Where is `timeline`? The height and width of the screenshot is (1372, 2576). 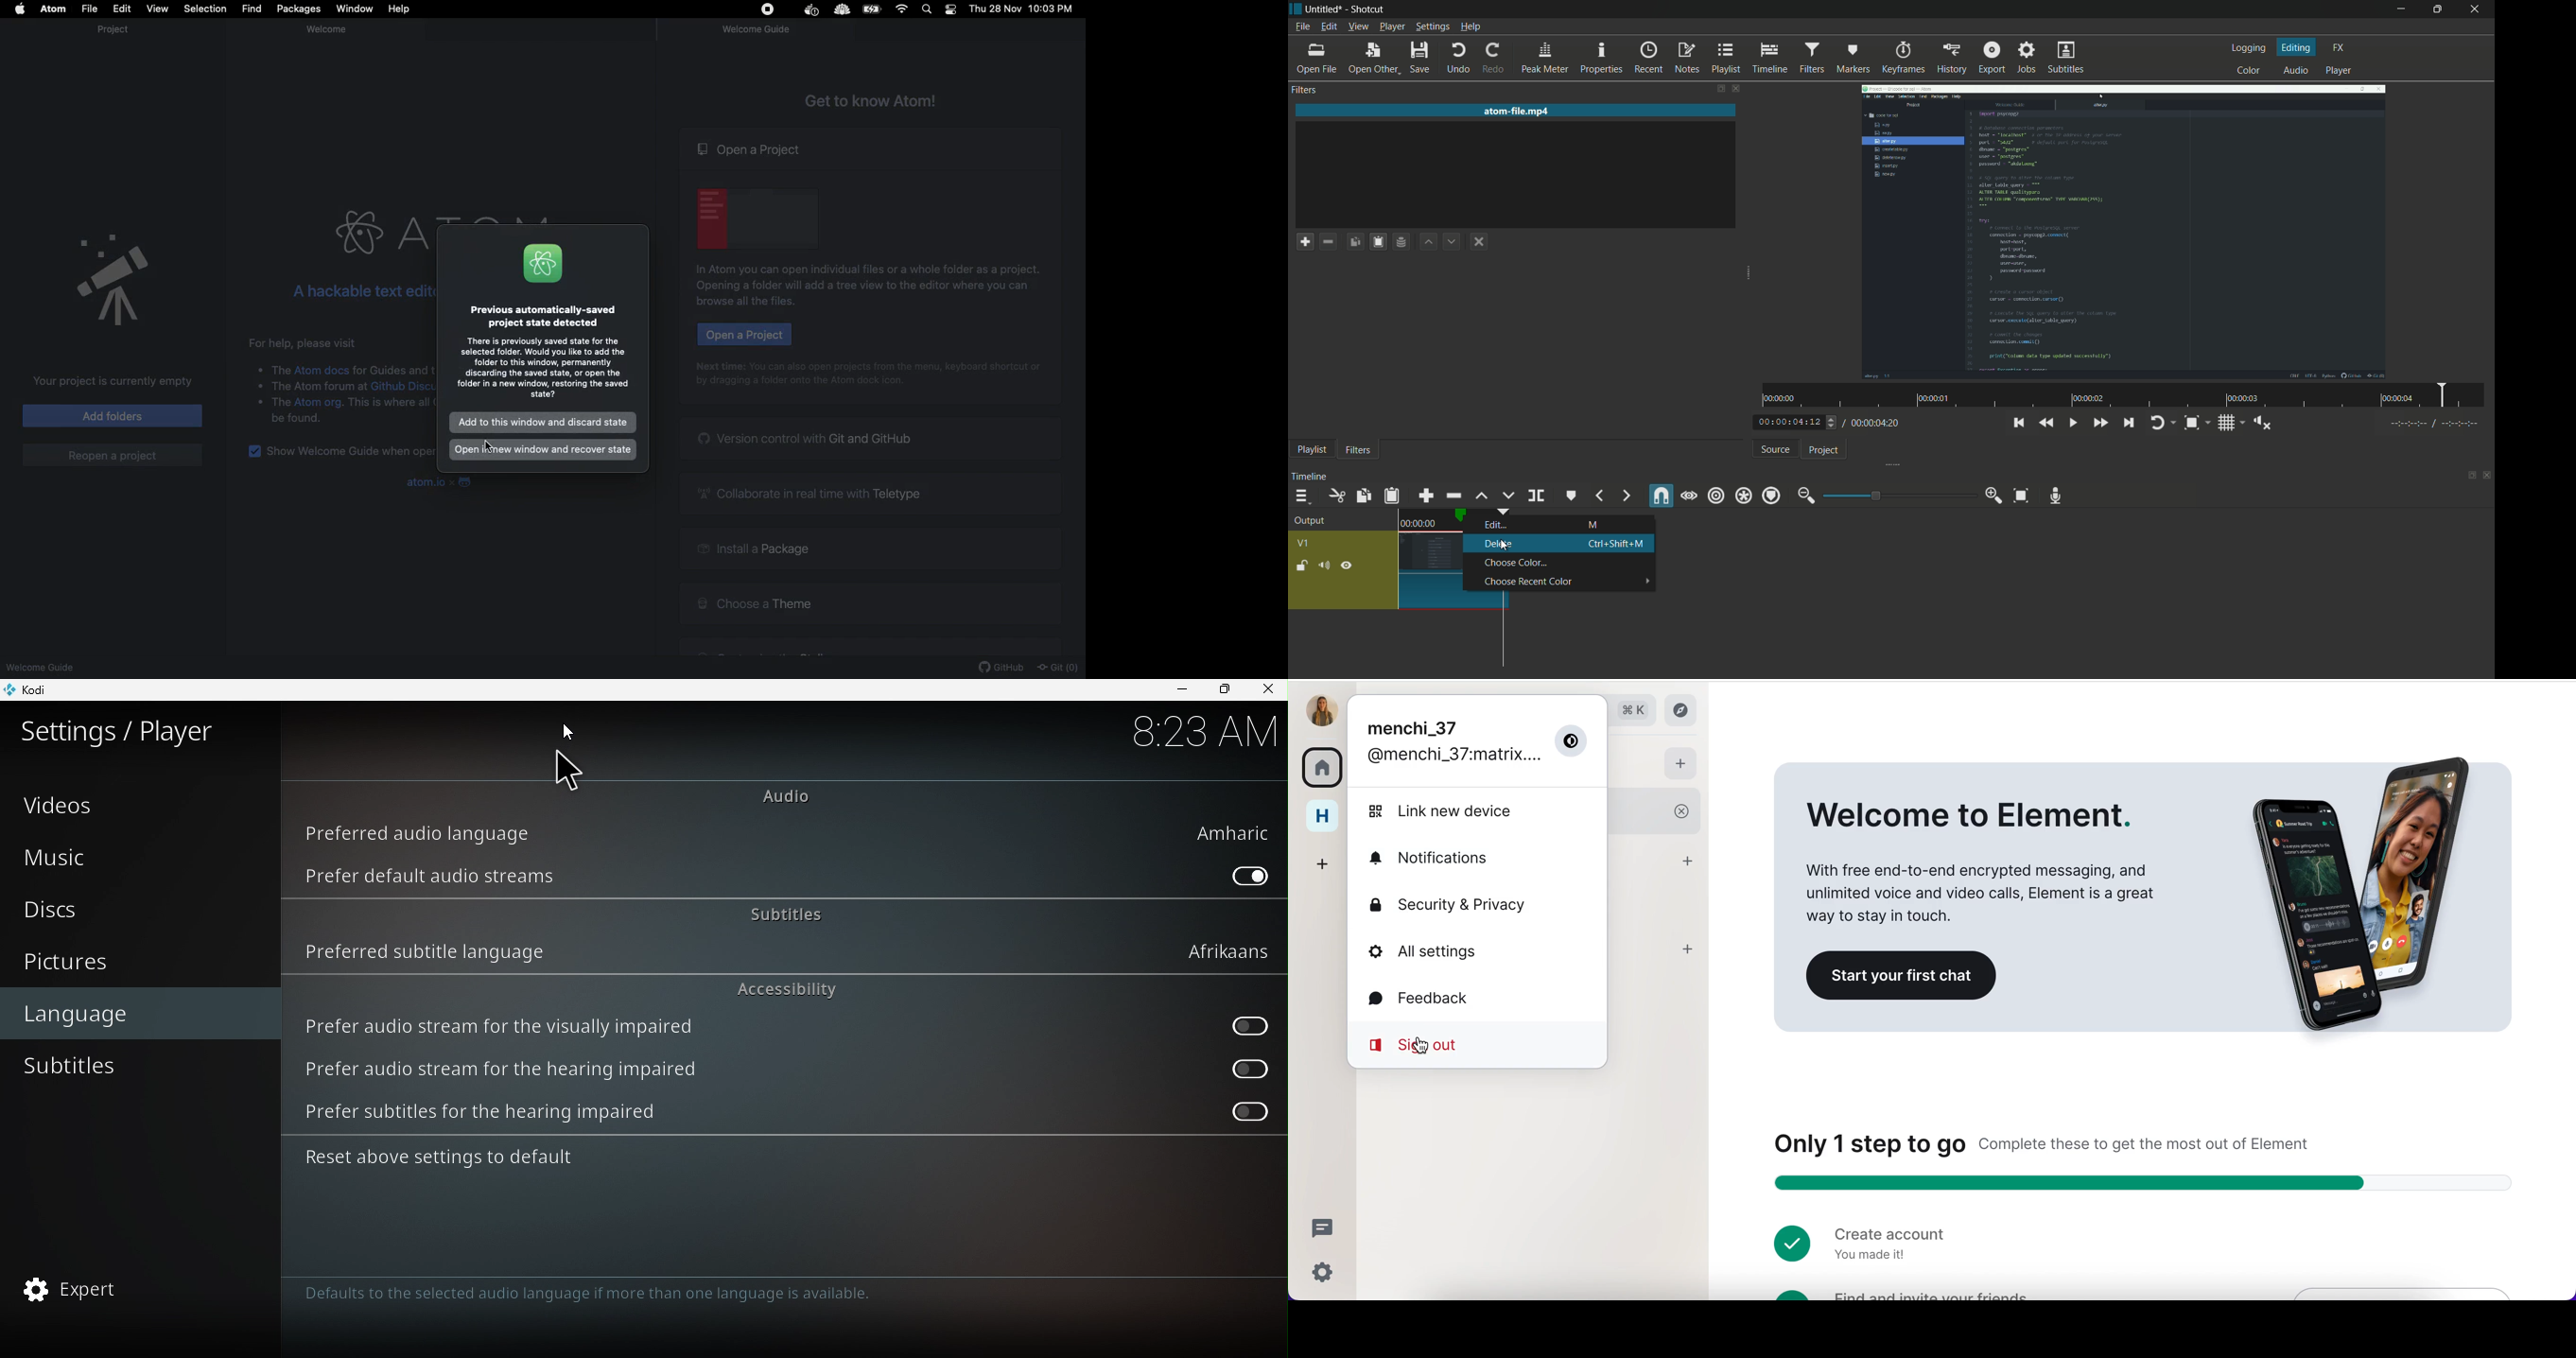
timeline is located at coordinates (1313, 477).